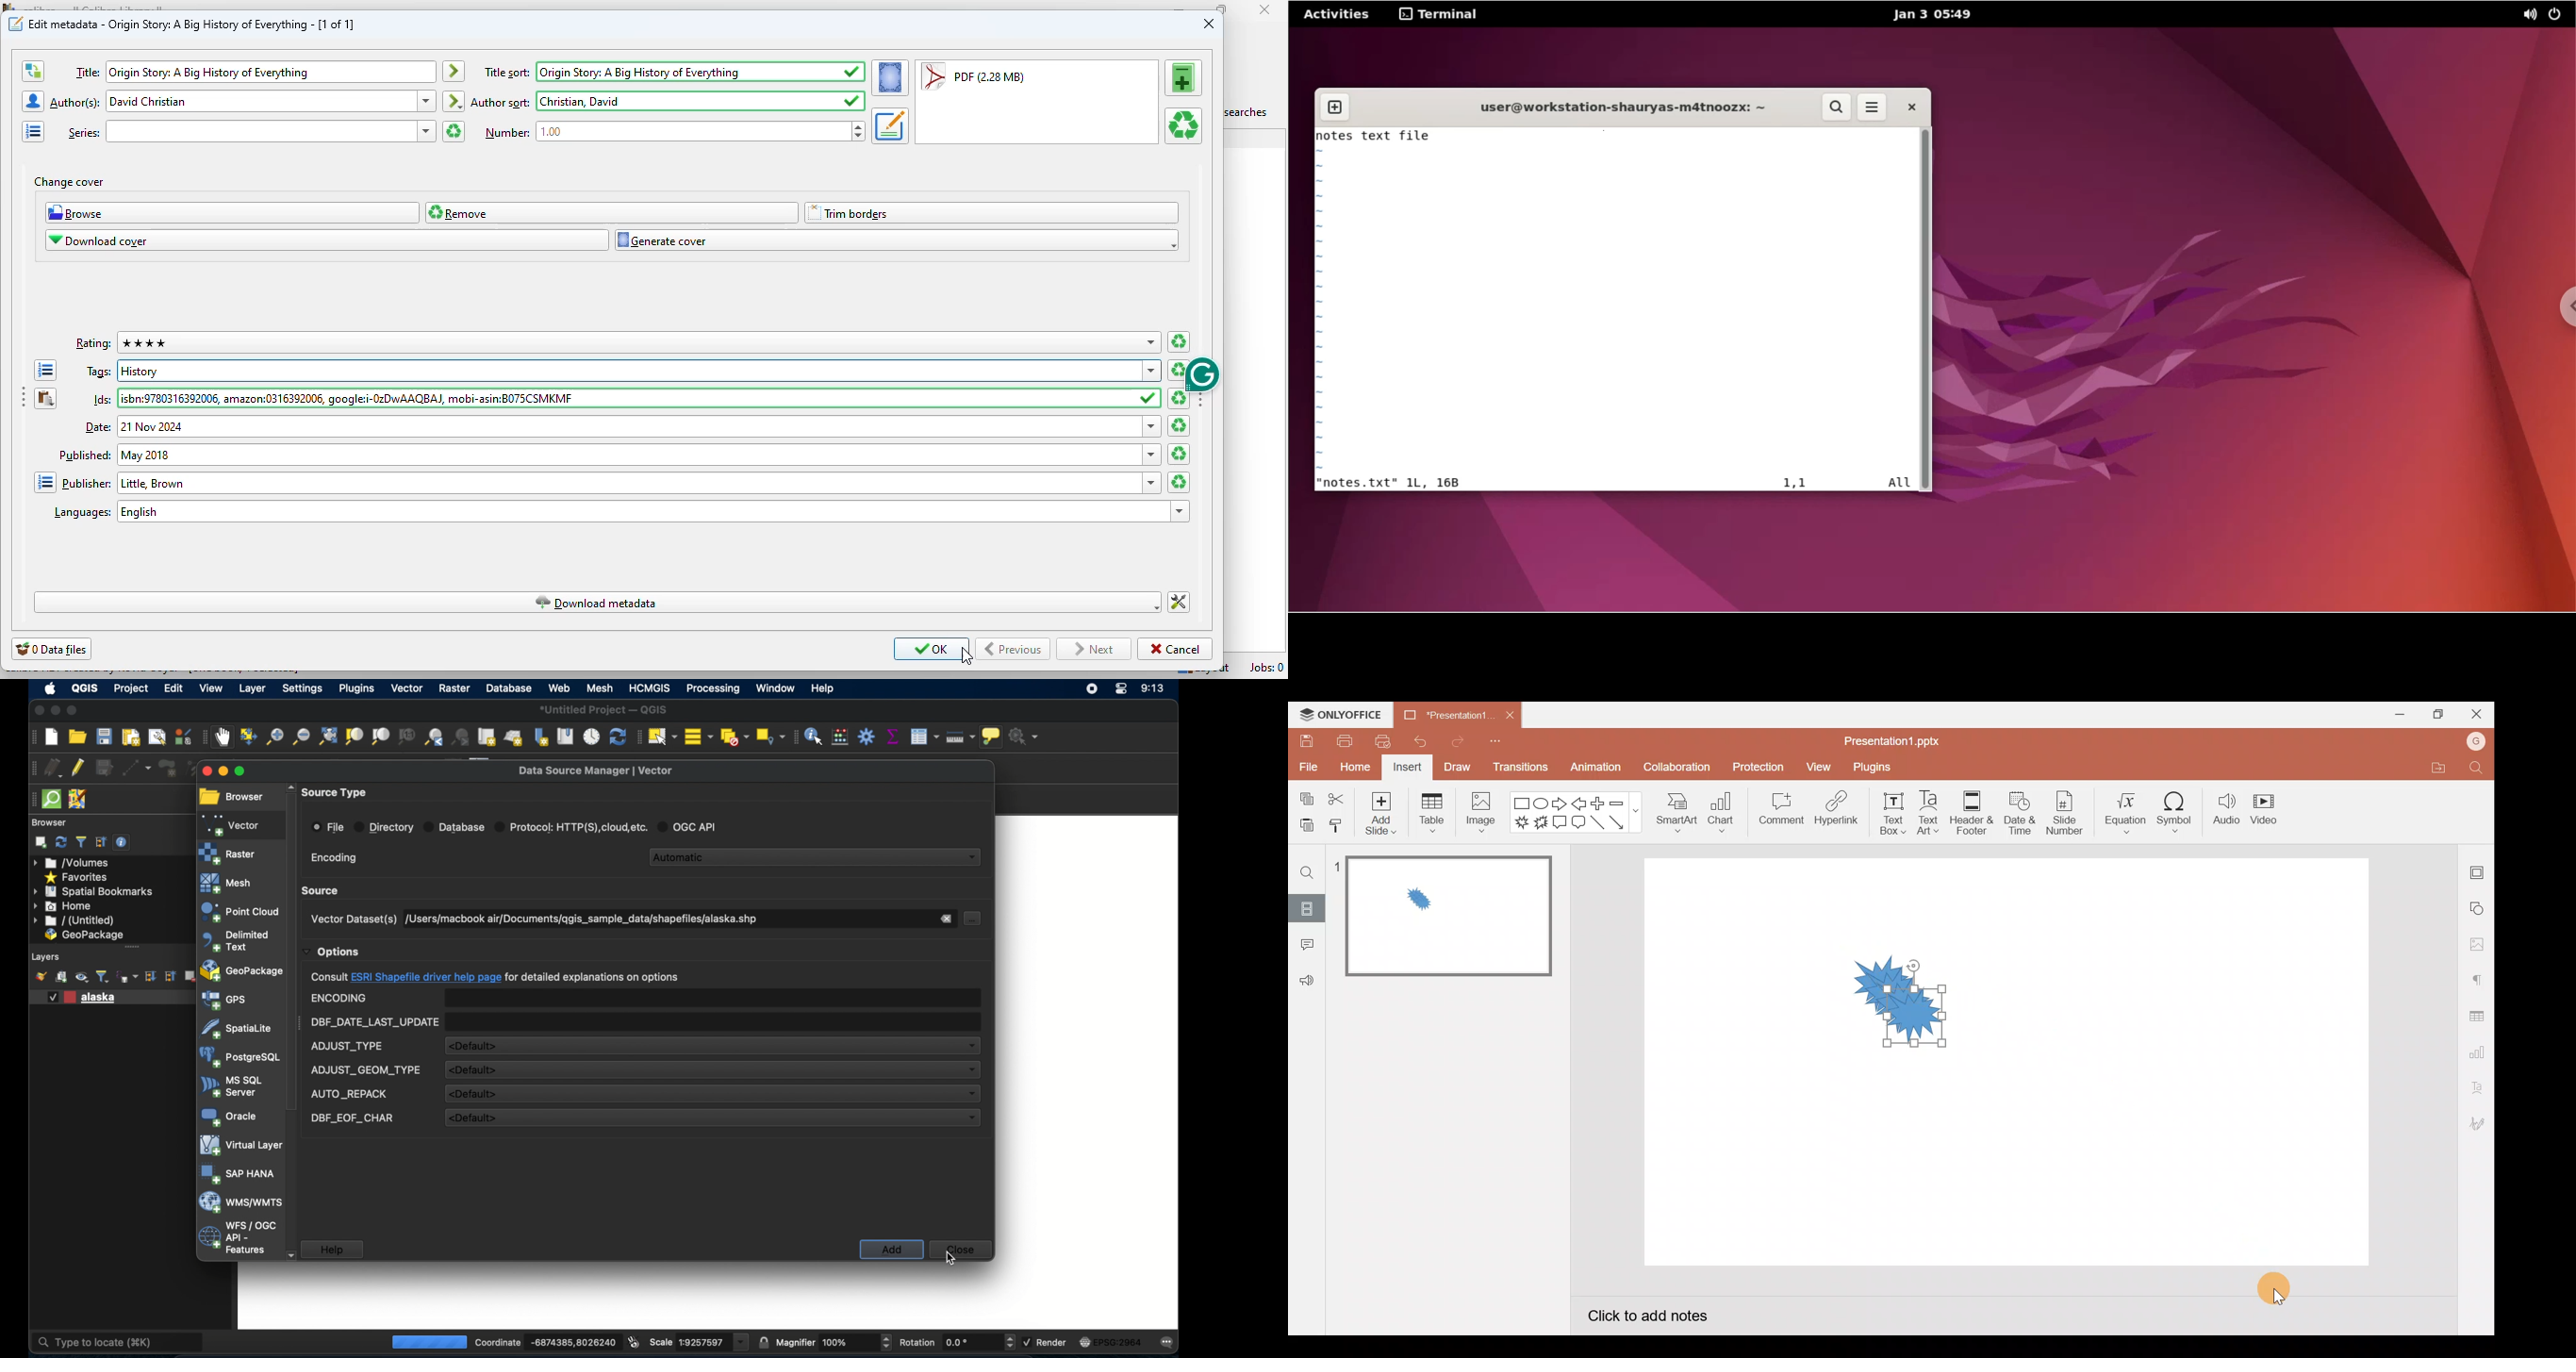 This screenshot has width=2576, height=1372. Describe the element at coordinates (174, 688) in the screenshot. I see `edit` at that location.